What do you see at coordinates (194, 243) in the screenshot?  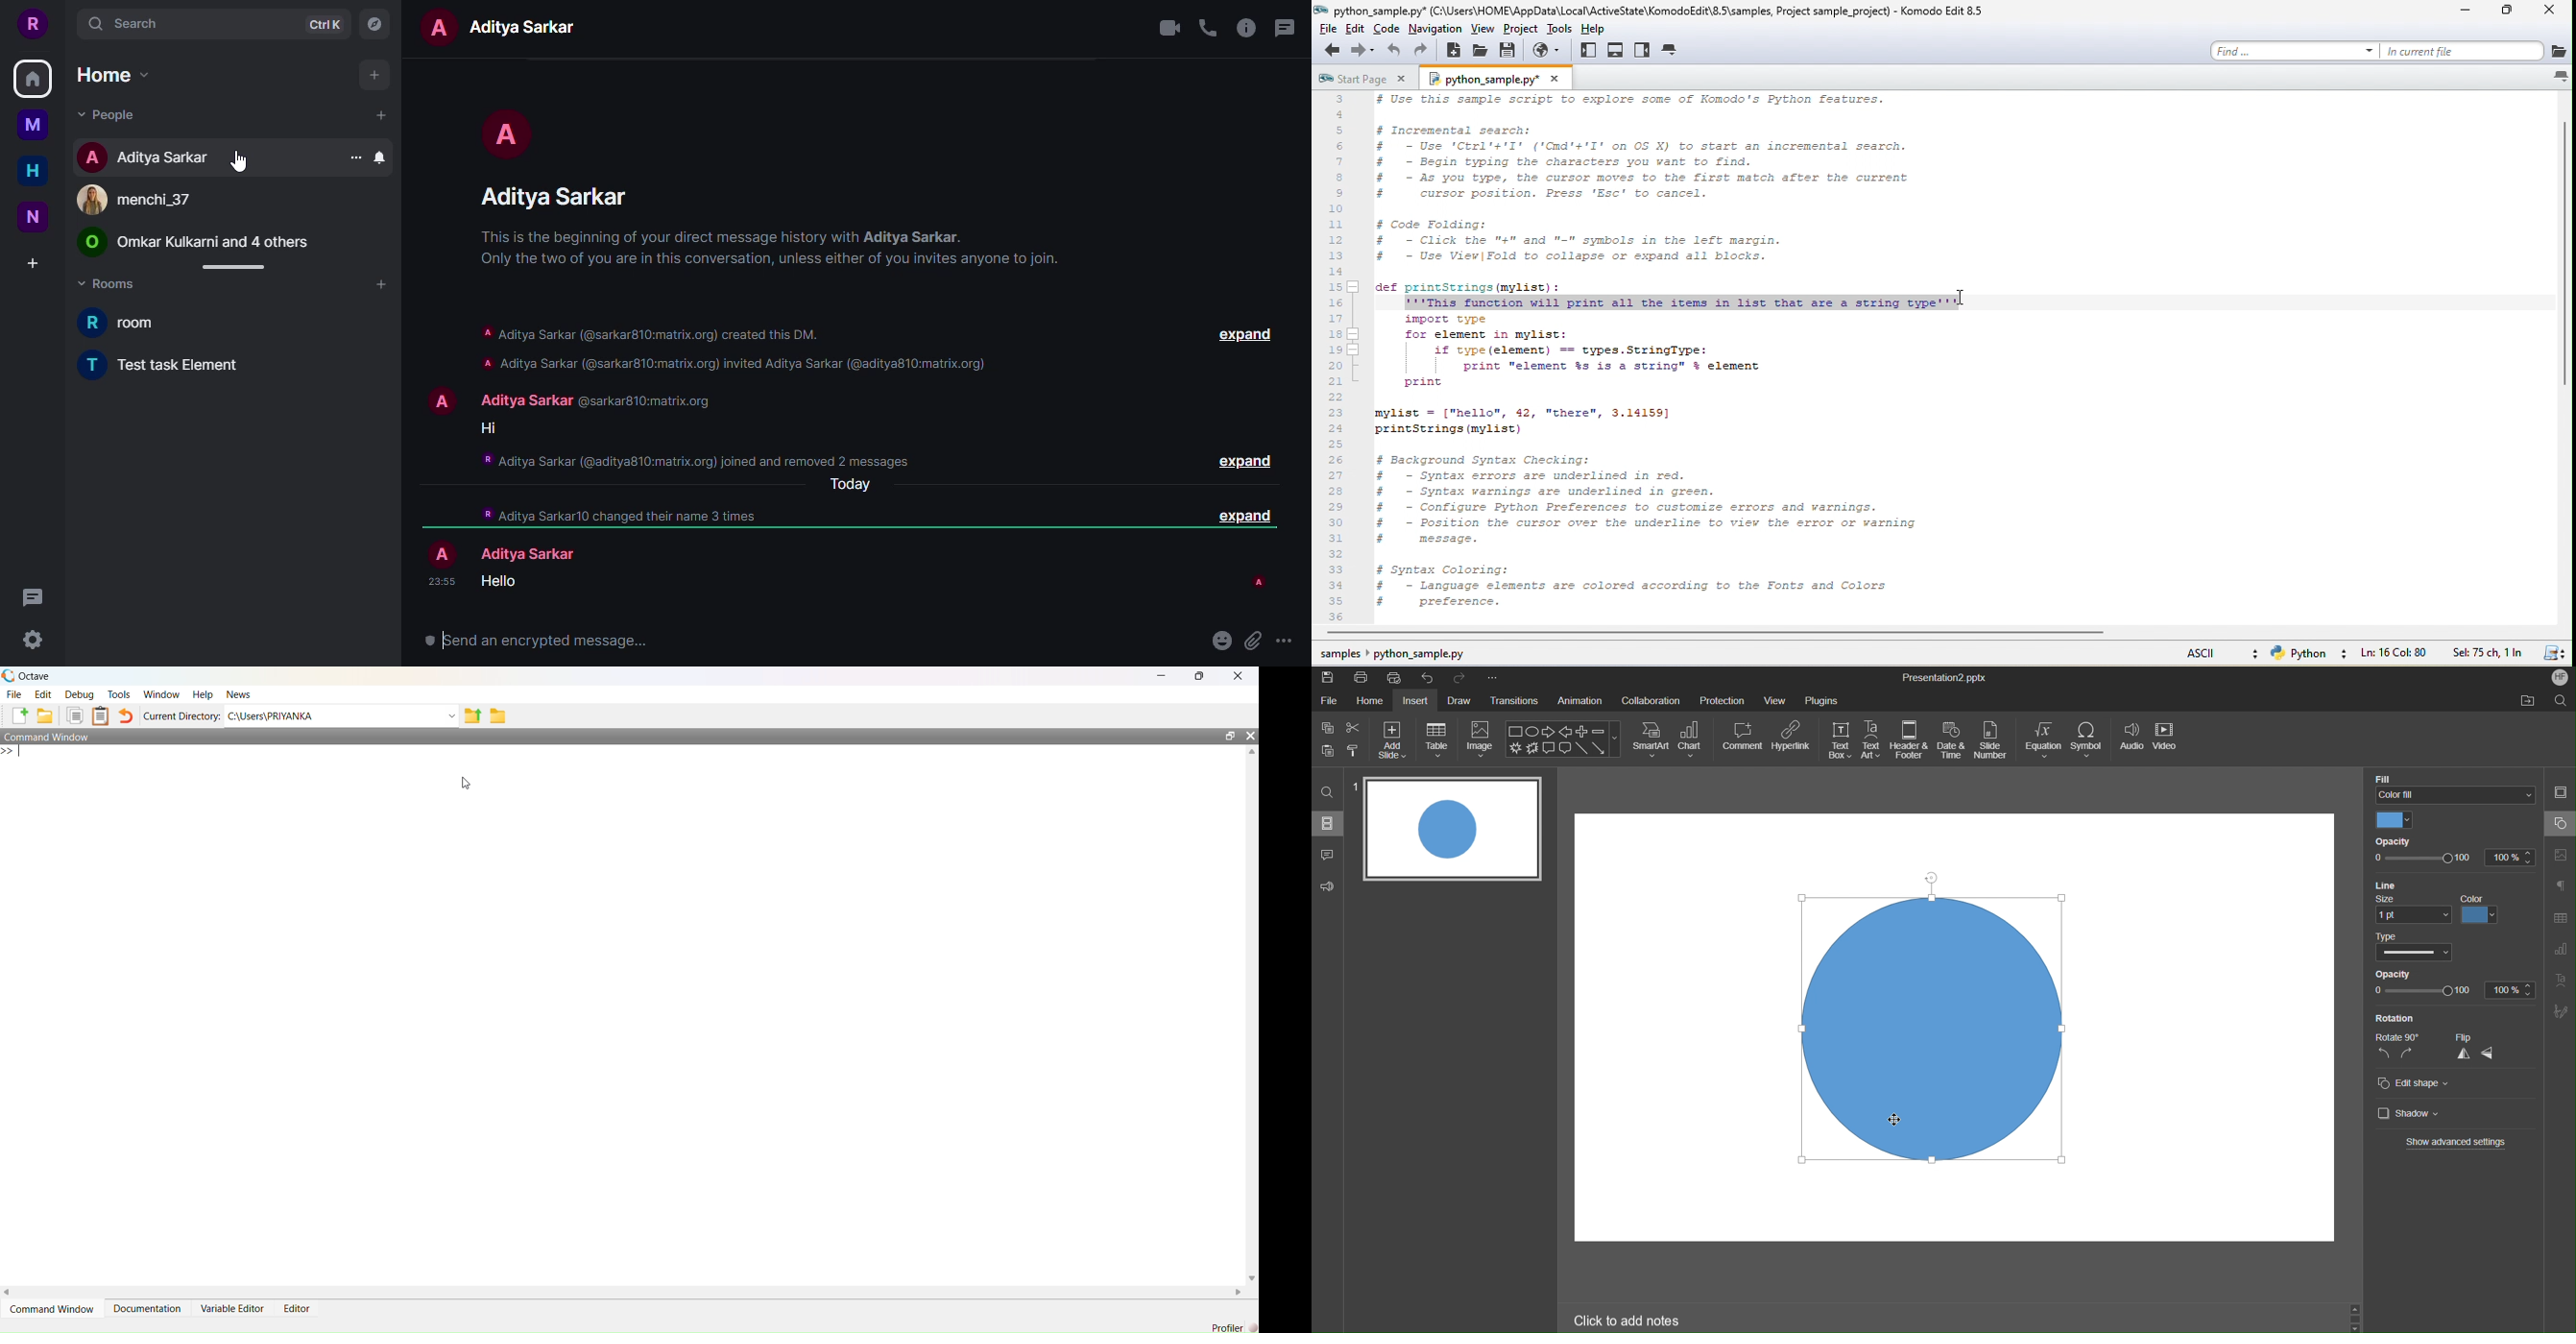 I see `omkar kulkarni and 4 others` at bounding box center [194, 243].